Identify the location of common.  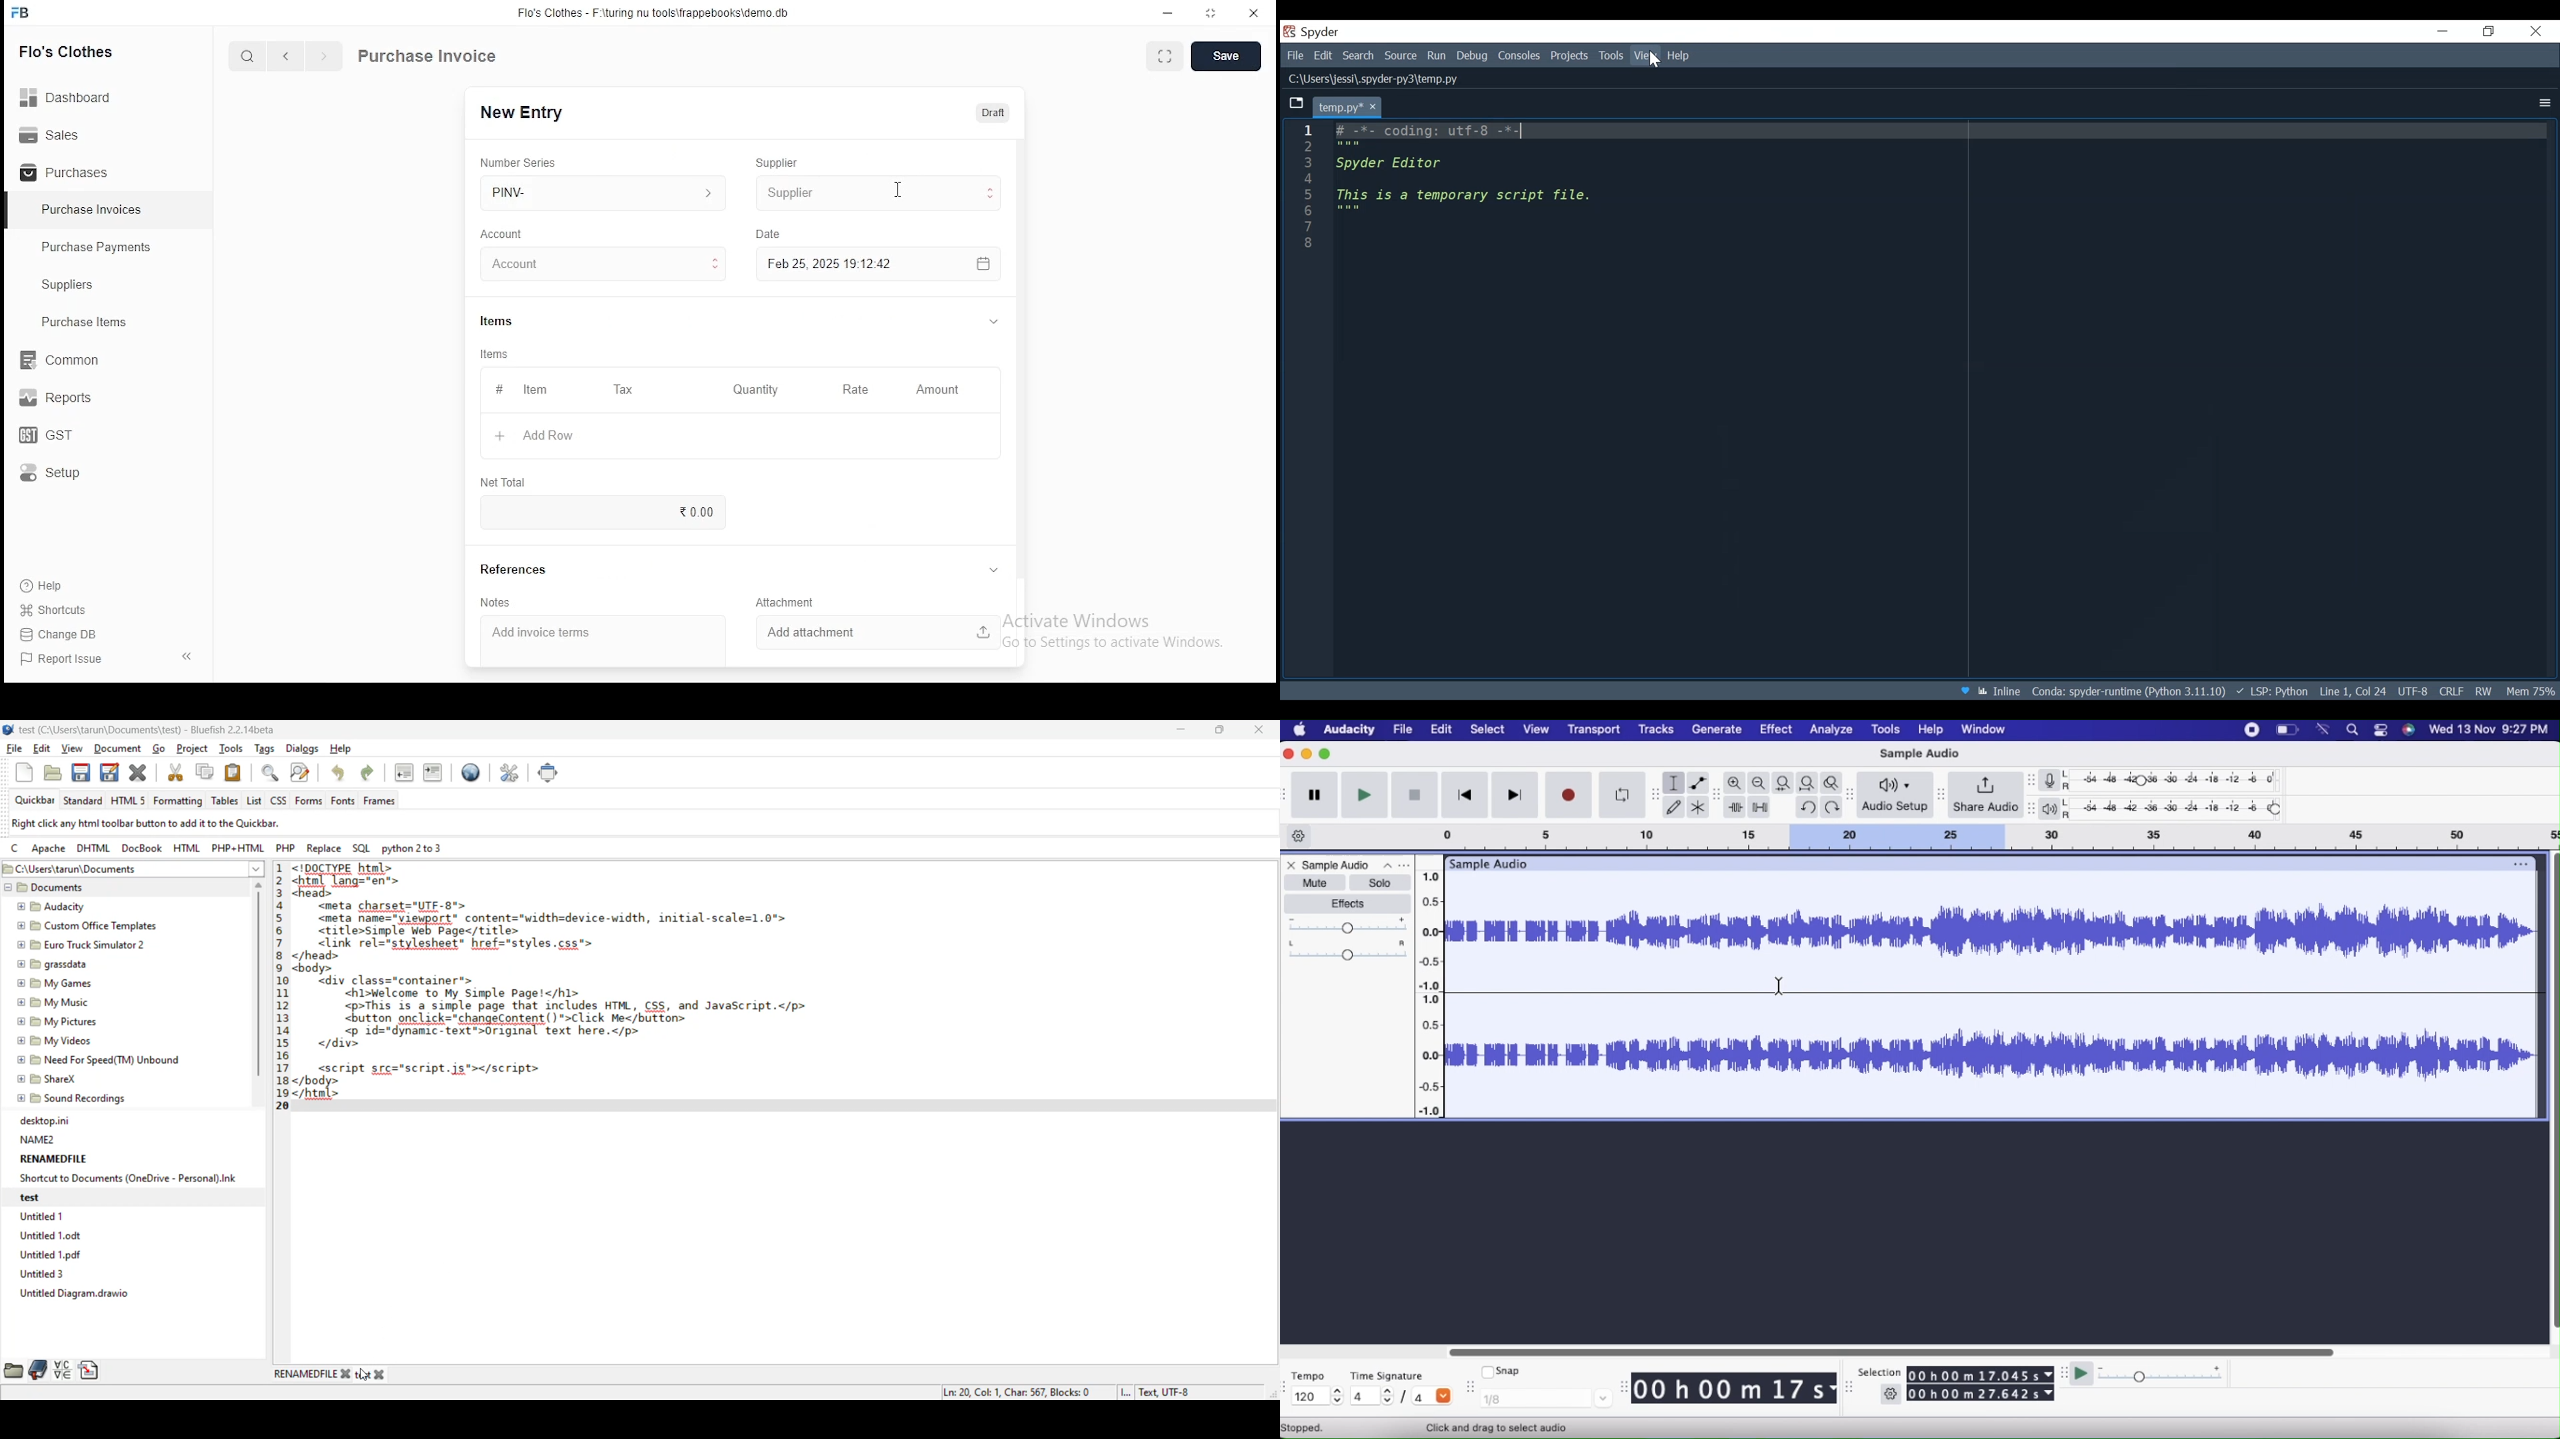
(65, 360).